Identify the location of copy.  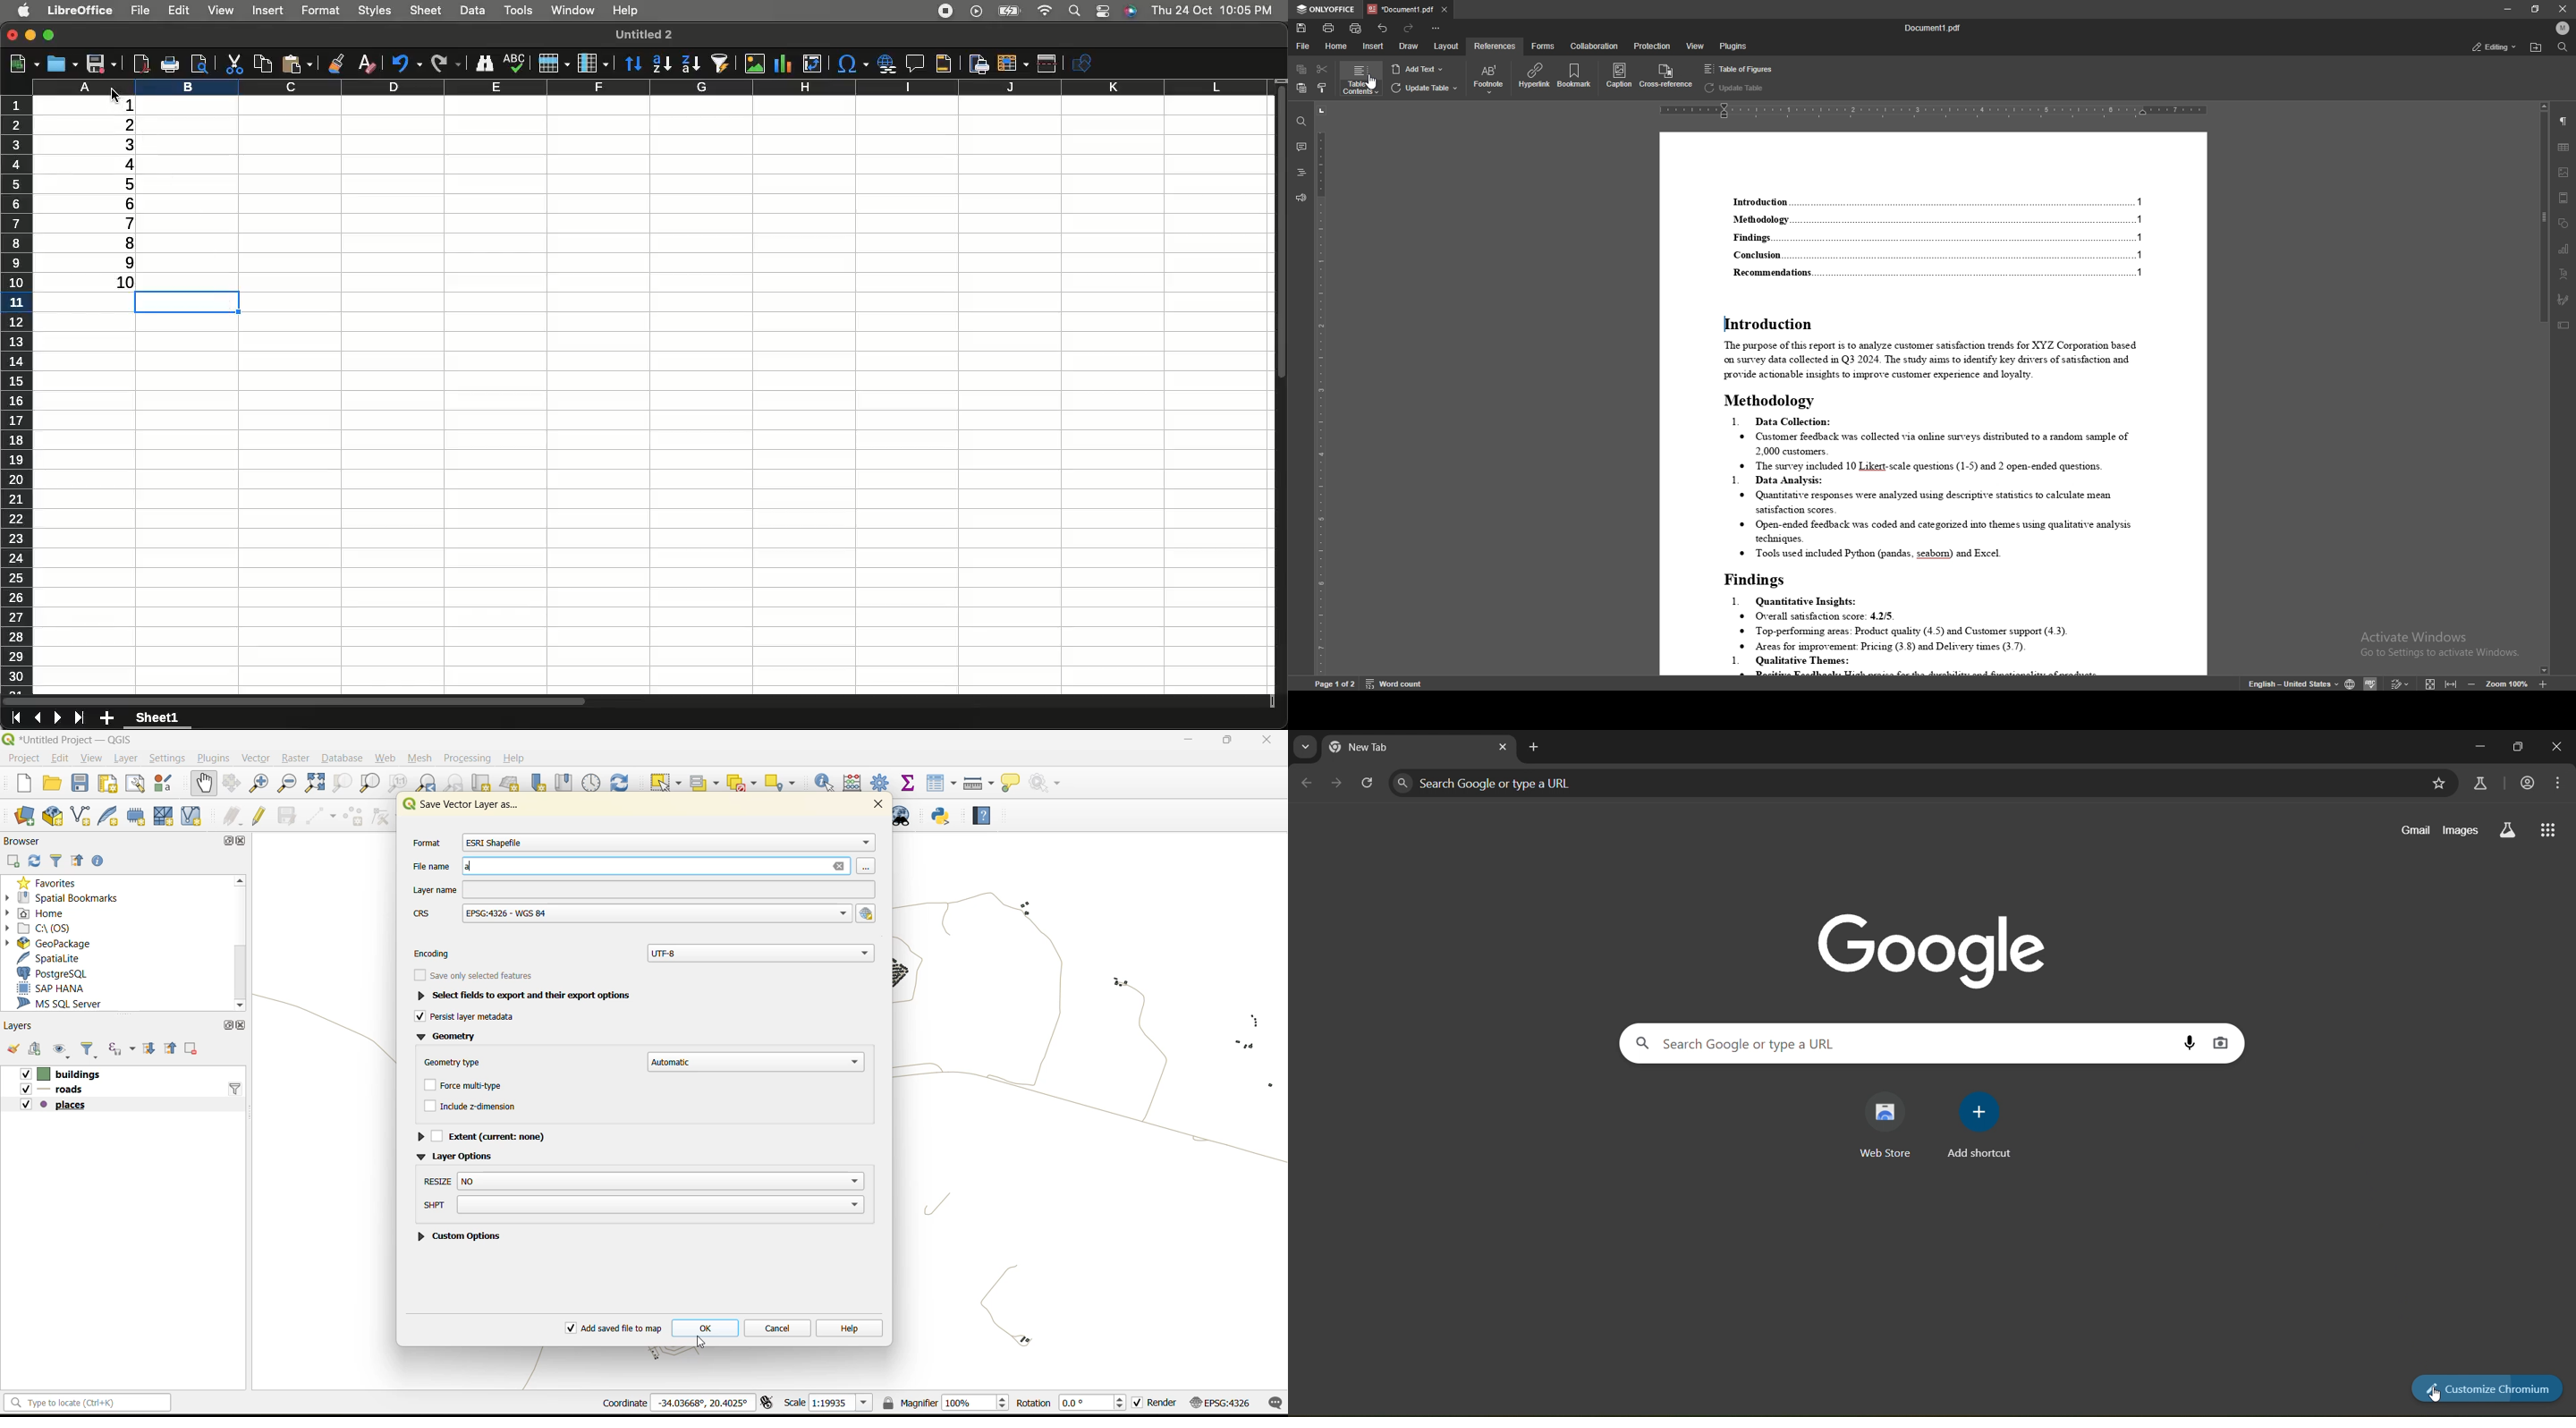
(1303, 68).